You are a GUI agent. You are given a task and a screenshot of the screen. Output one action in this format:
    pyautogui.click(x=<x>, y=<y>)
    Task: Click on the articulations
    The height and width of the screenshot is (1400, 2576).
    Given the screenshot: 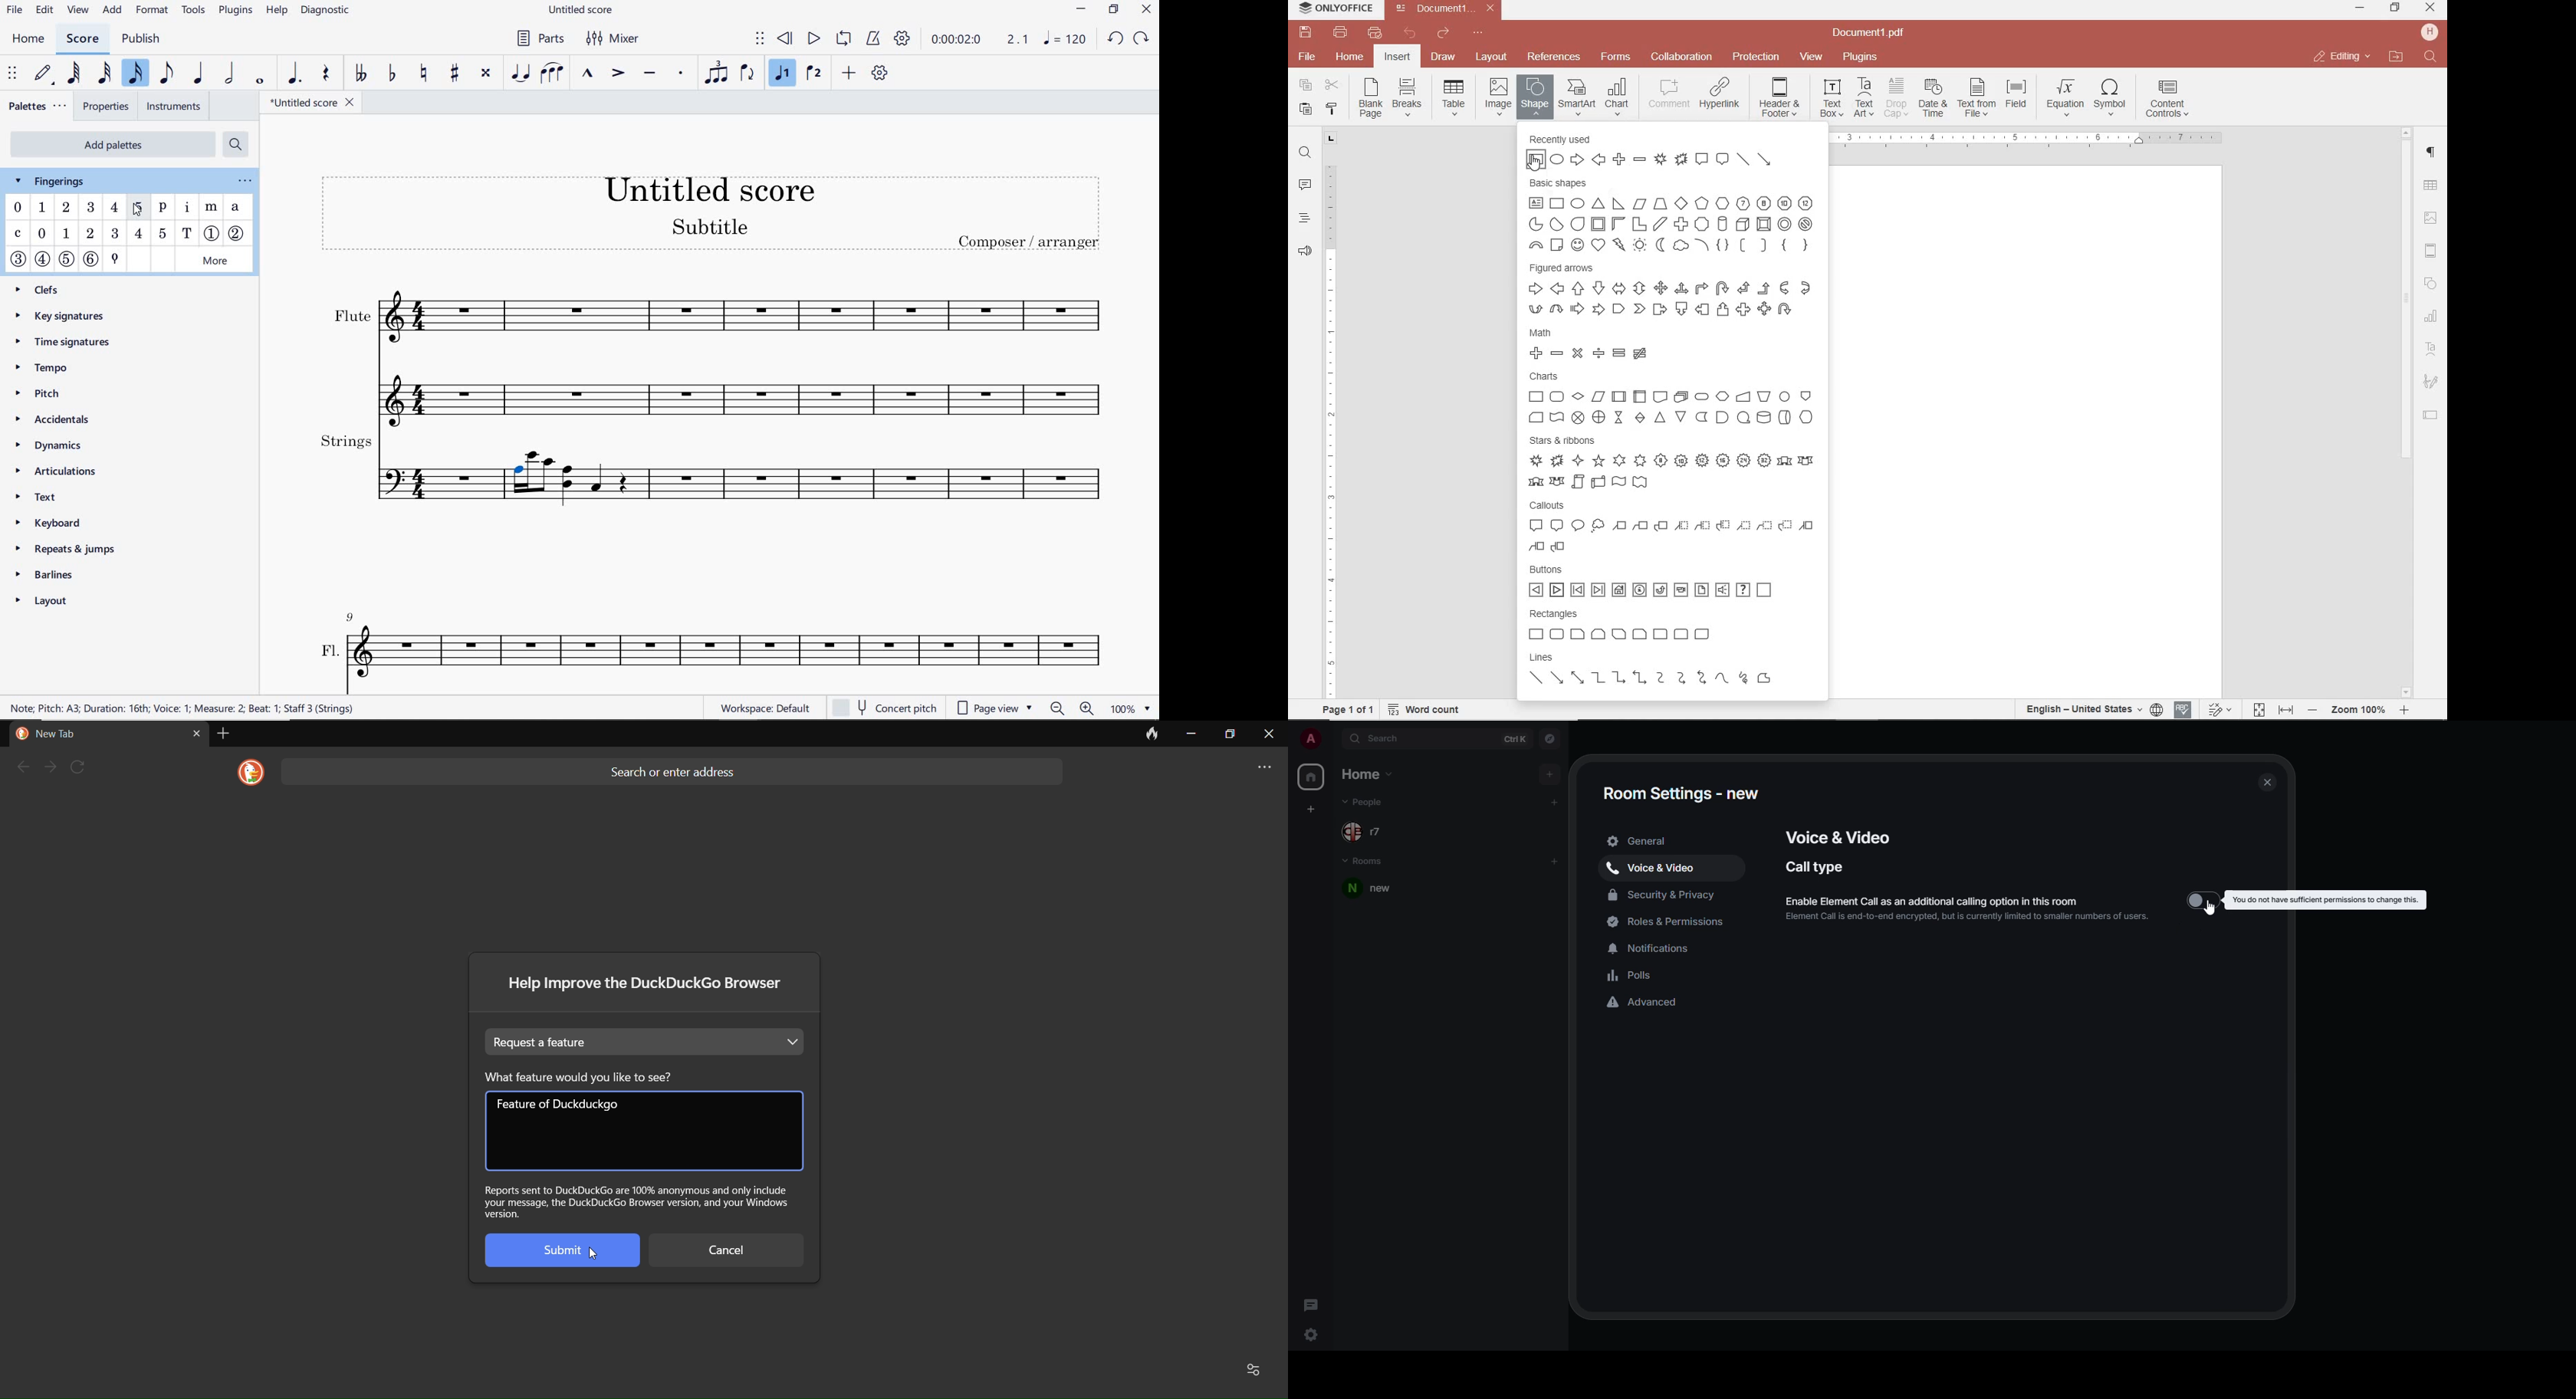 What is the action you would take?
    pyautogui.click(x=63, y=469)
    